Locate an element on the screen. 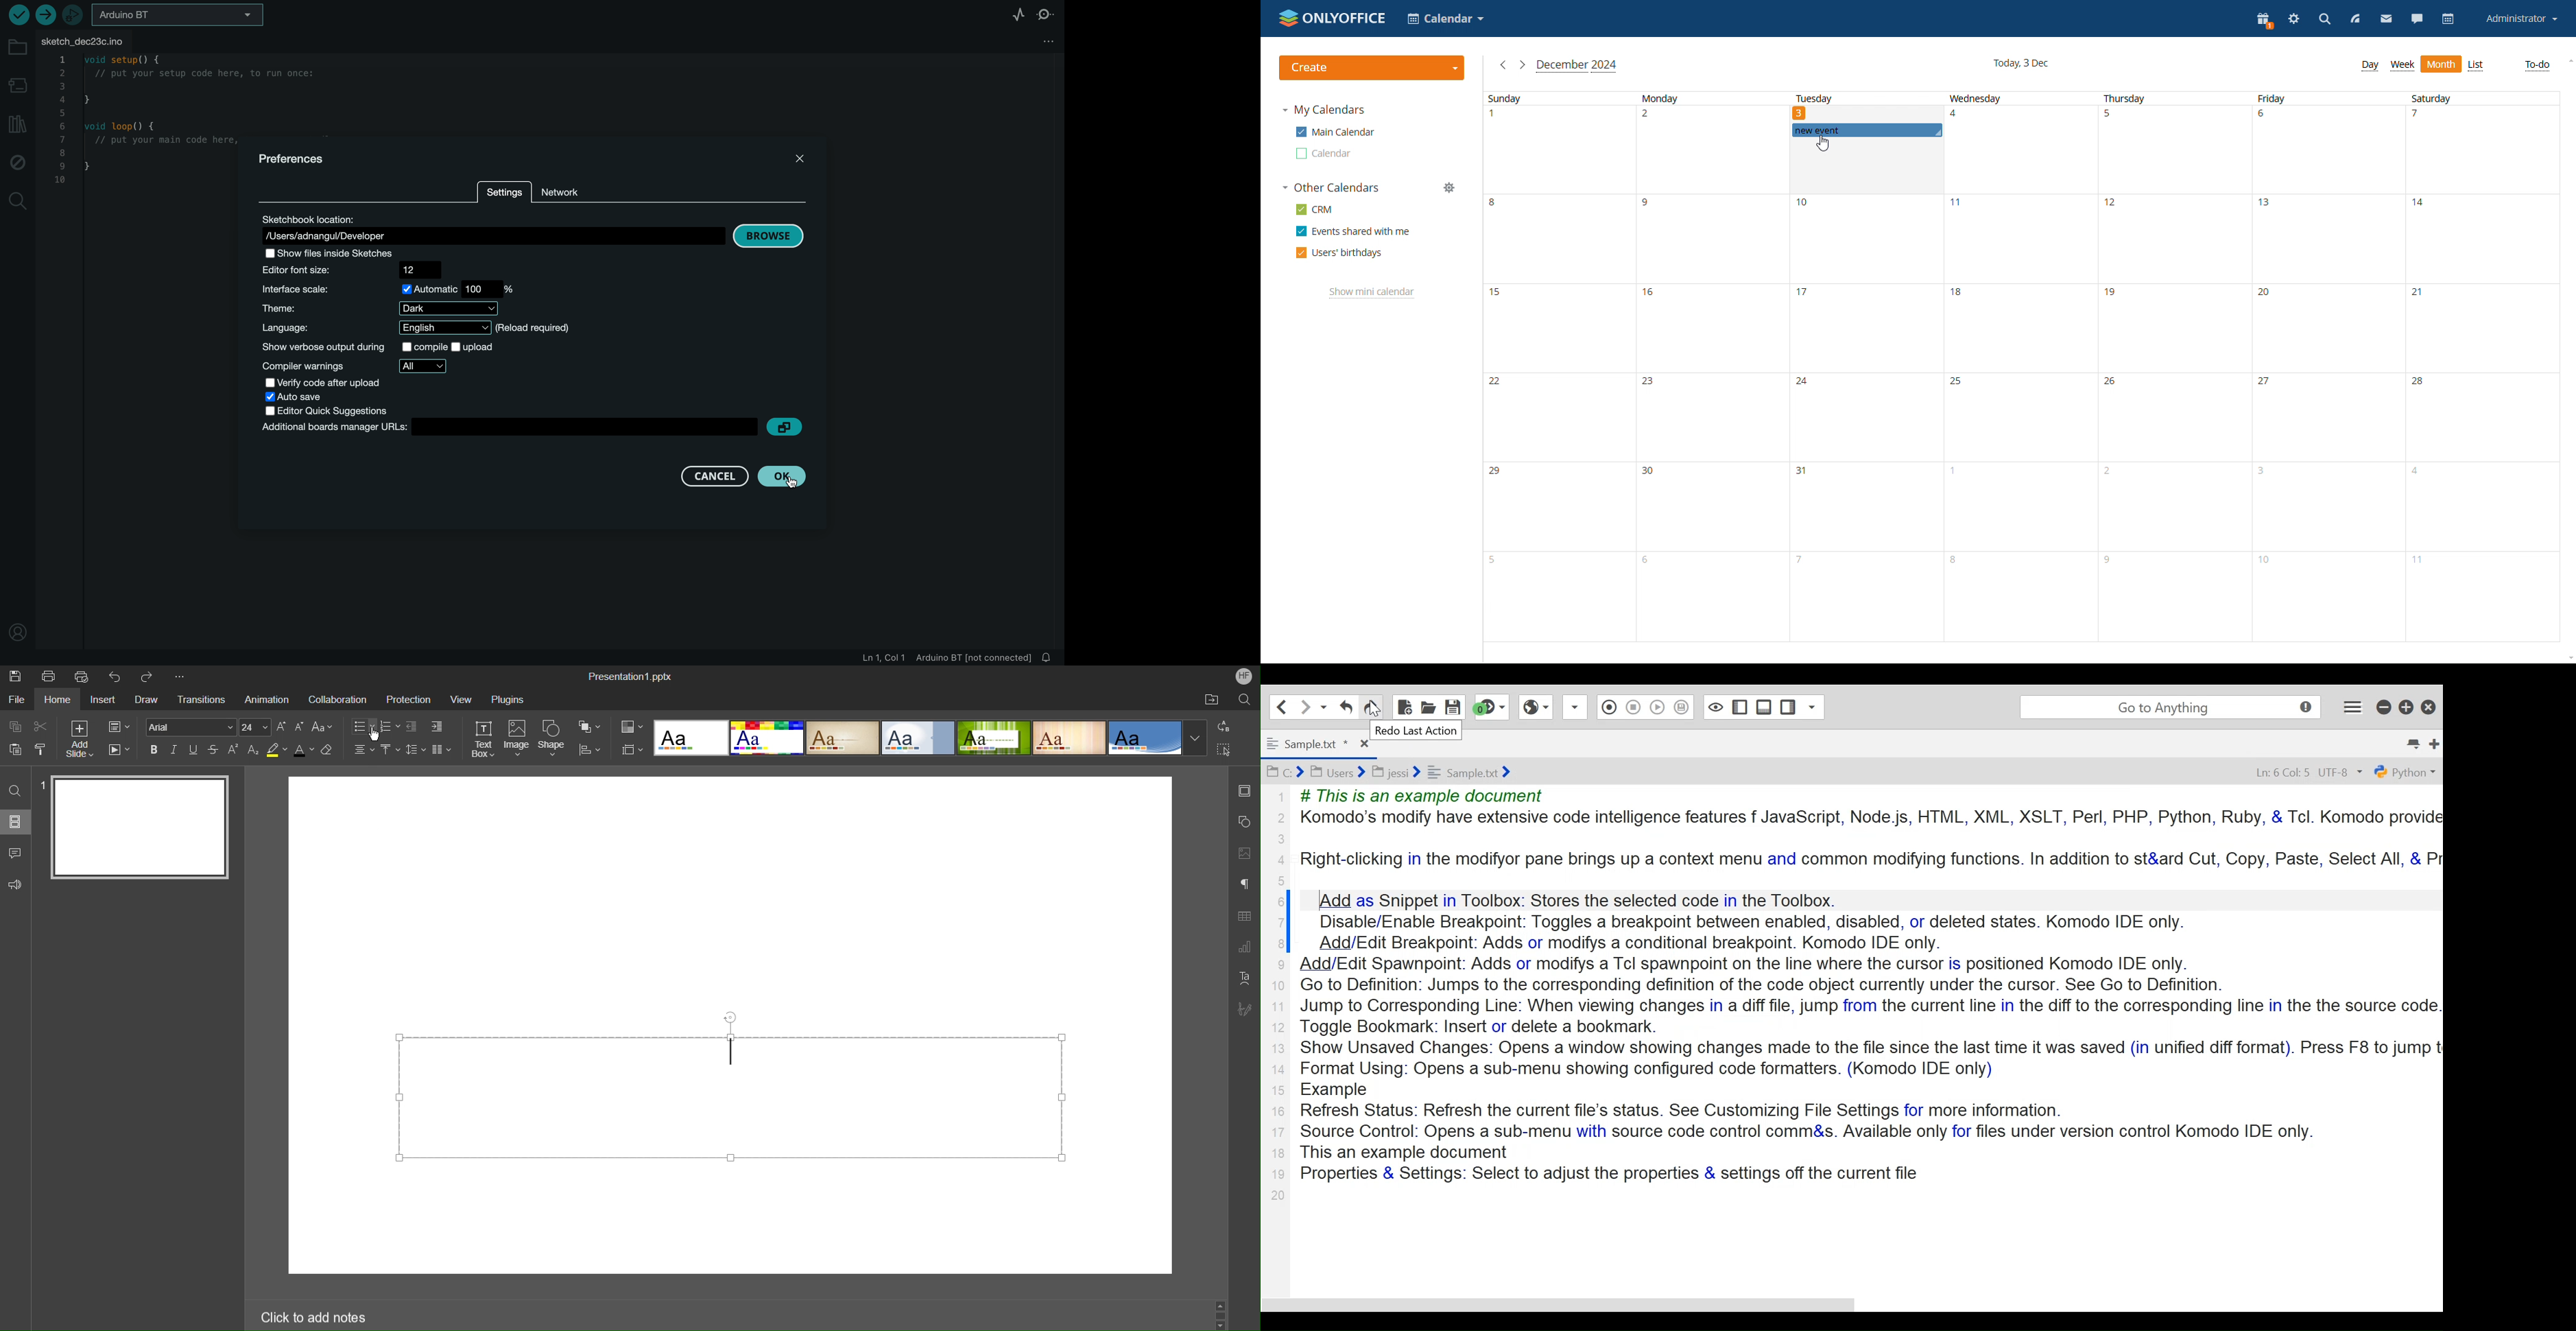 This screenshot has height=1344, width=2576. Text Art is located at coordinates (1245, 977).